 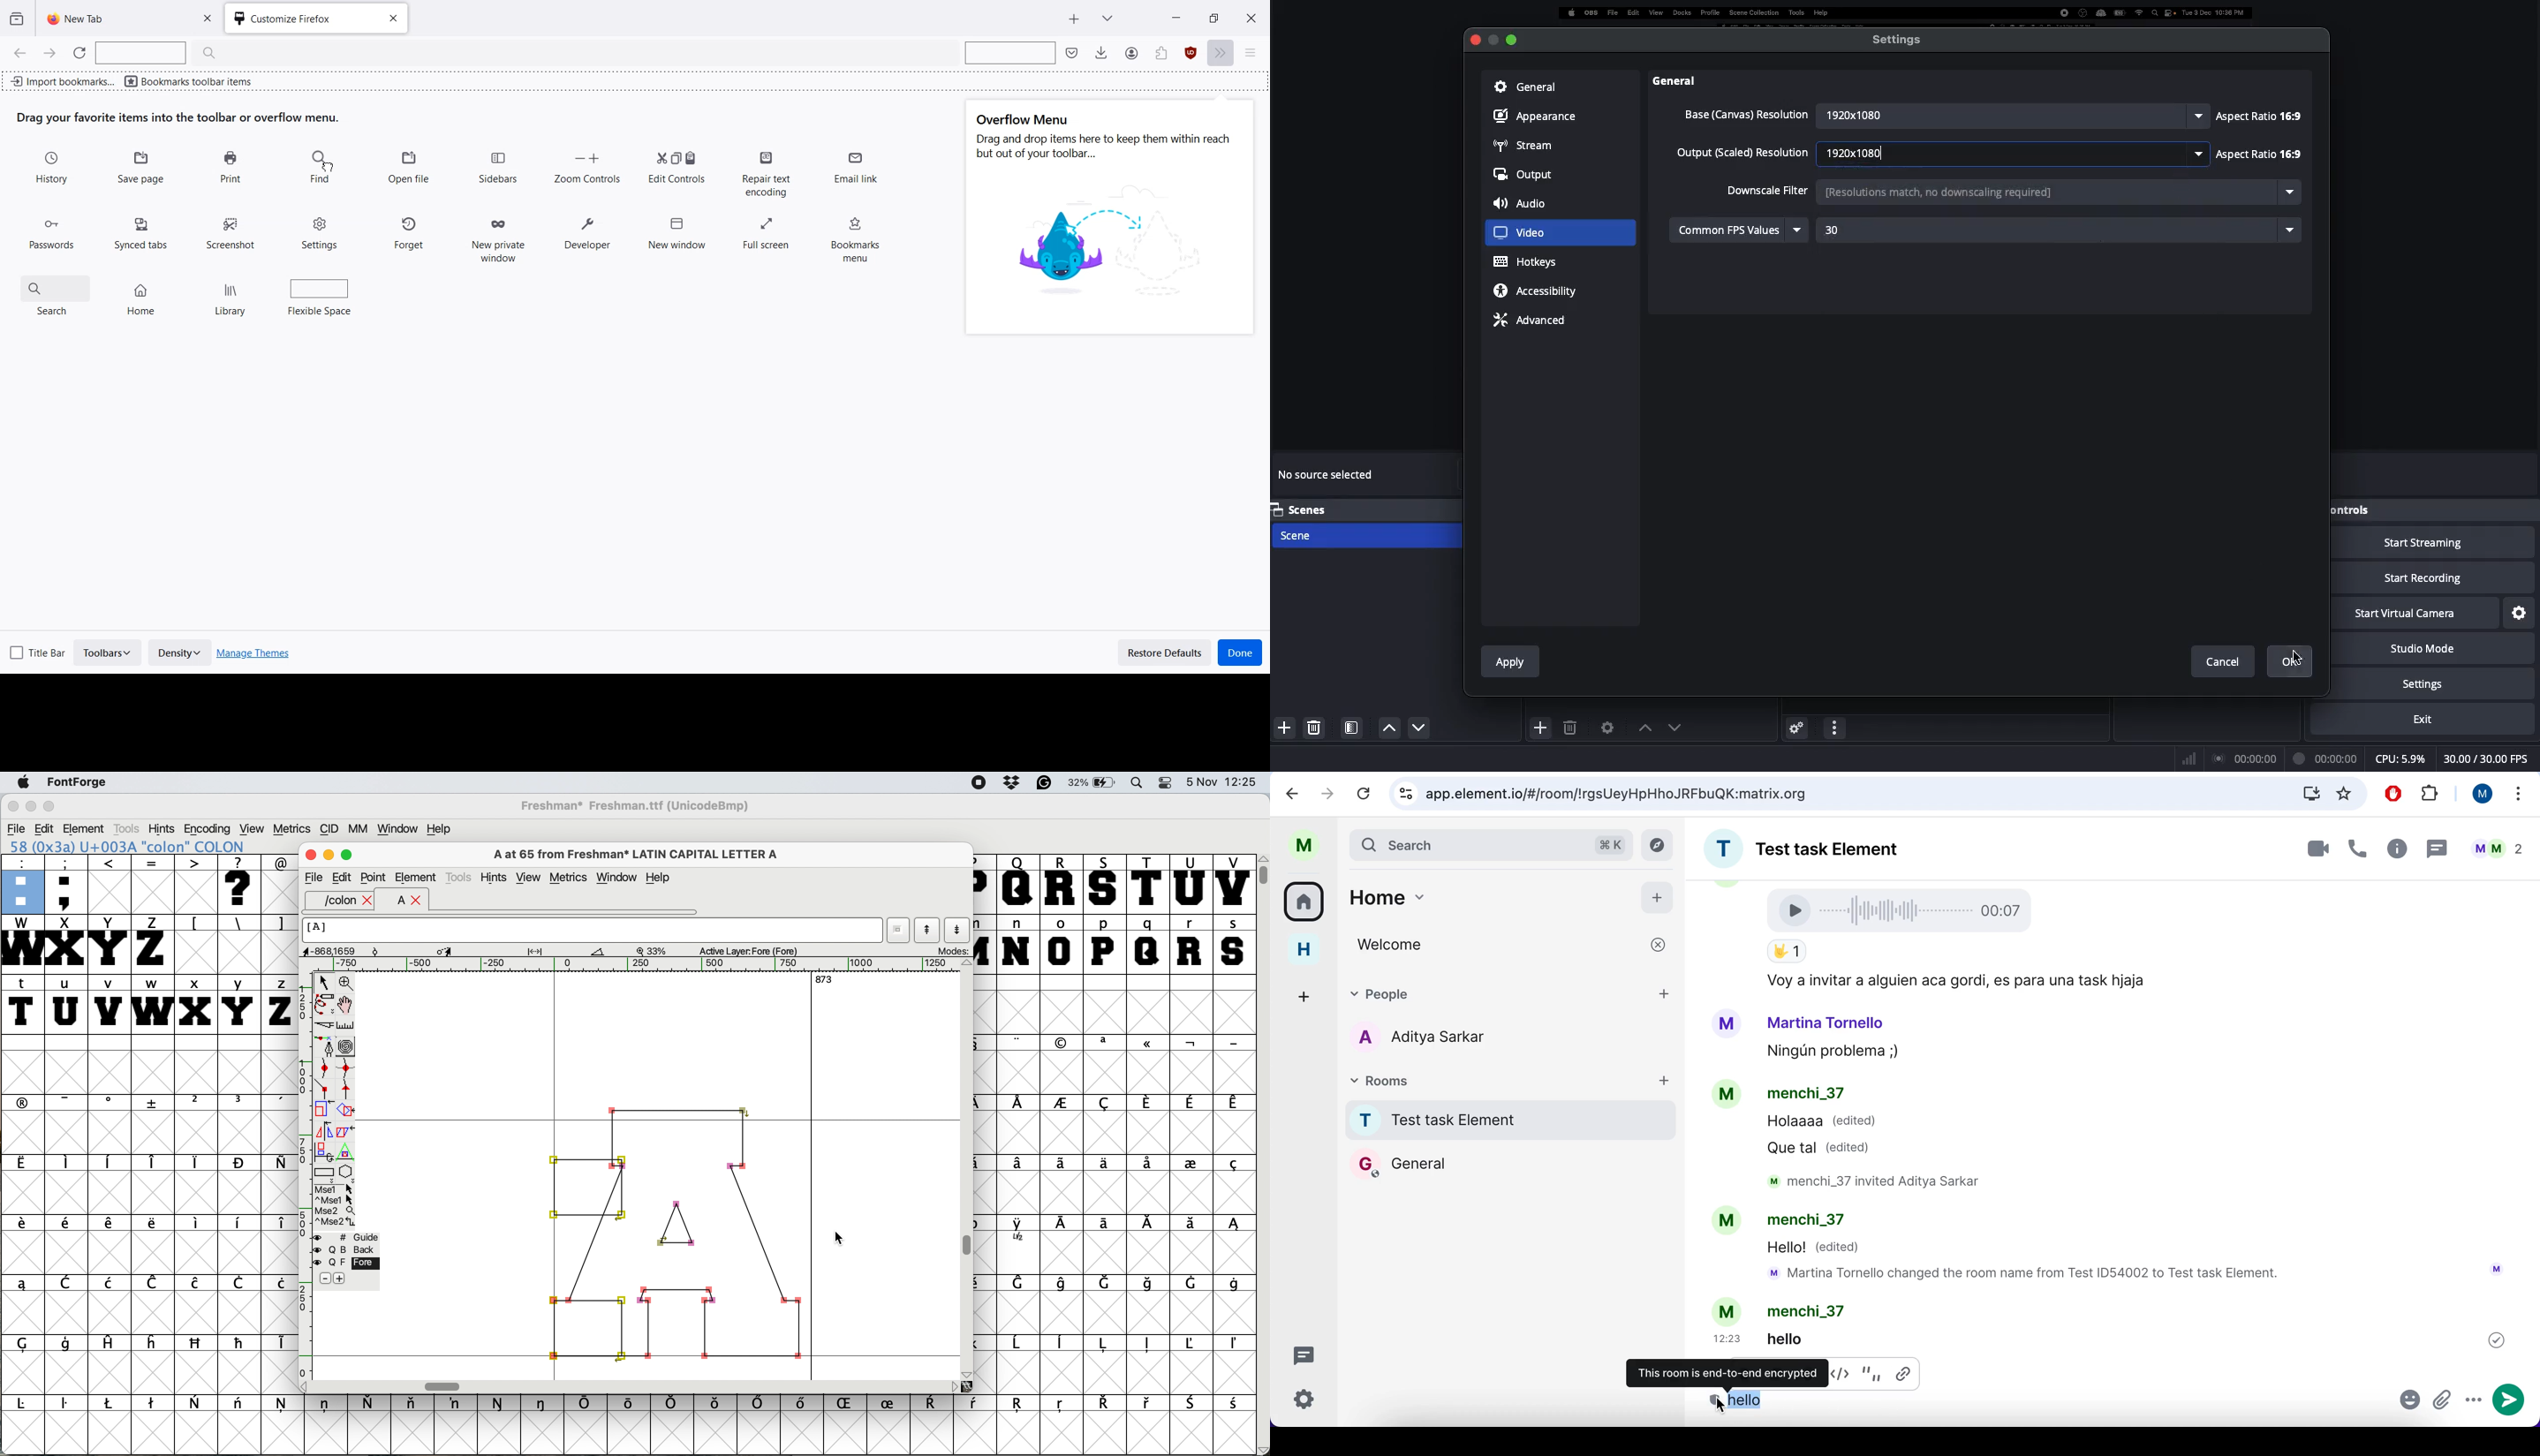 I want to click on Network, so click(x=2183, y=758).